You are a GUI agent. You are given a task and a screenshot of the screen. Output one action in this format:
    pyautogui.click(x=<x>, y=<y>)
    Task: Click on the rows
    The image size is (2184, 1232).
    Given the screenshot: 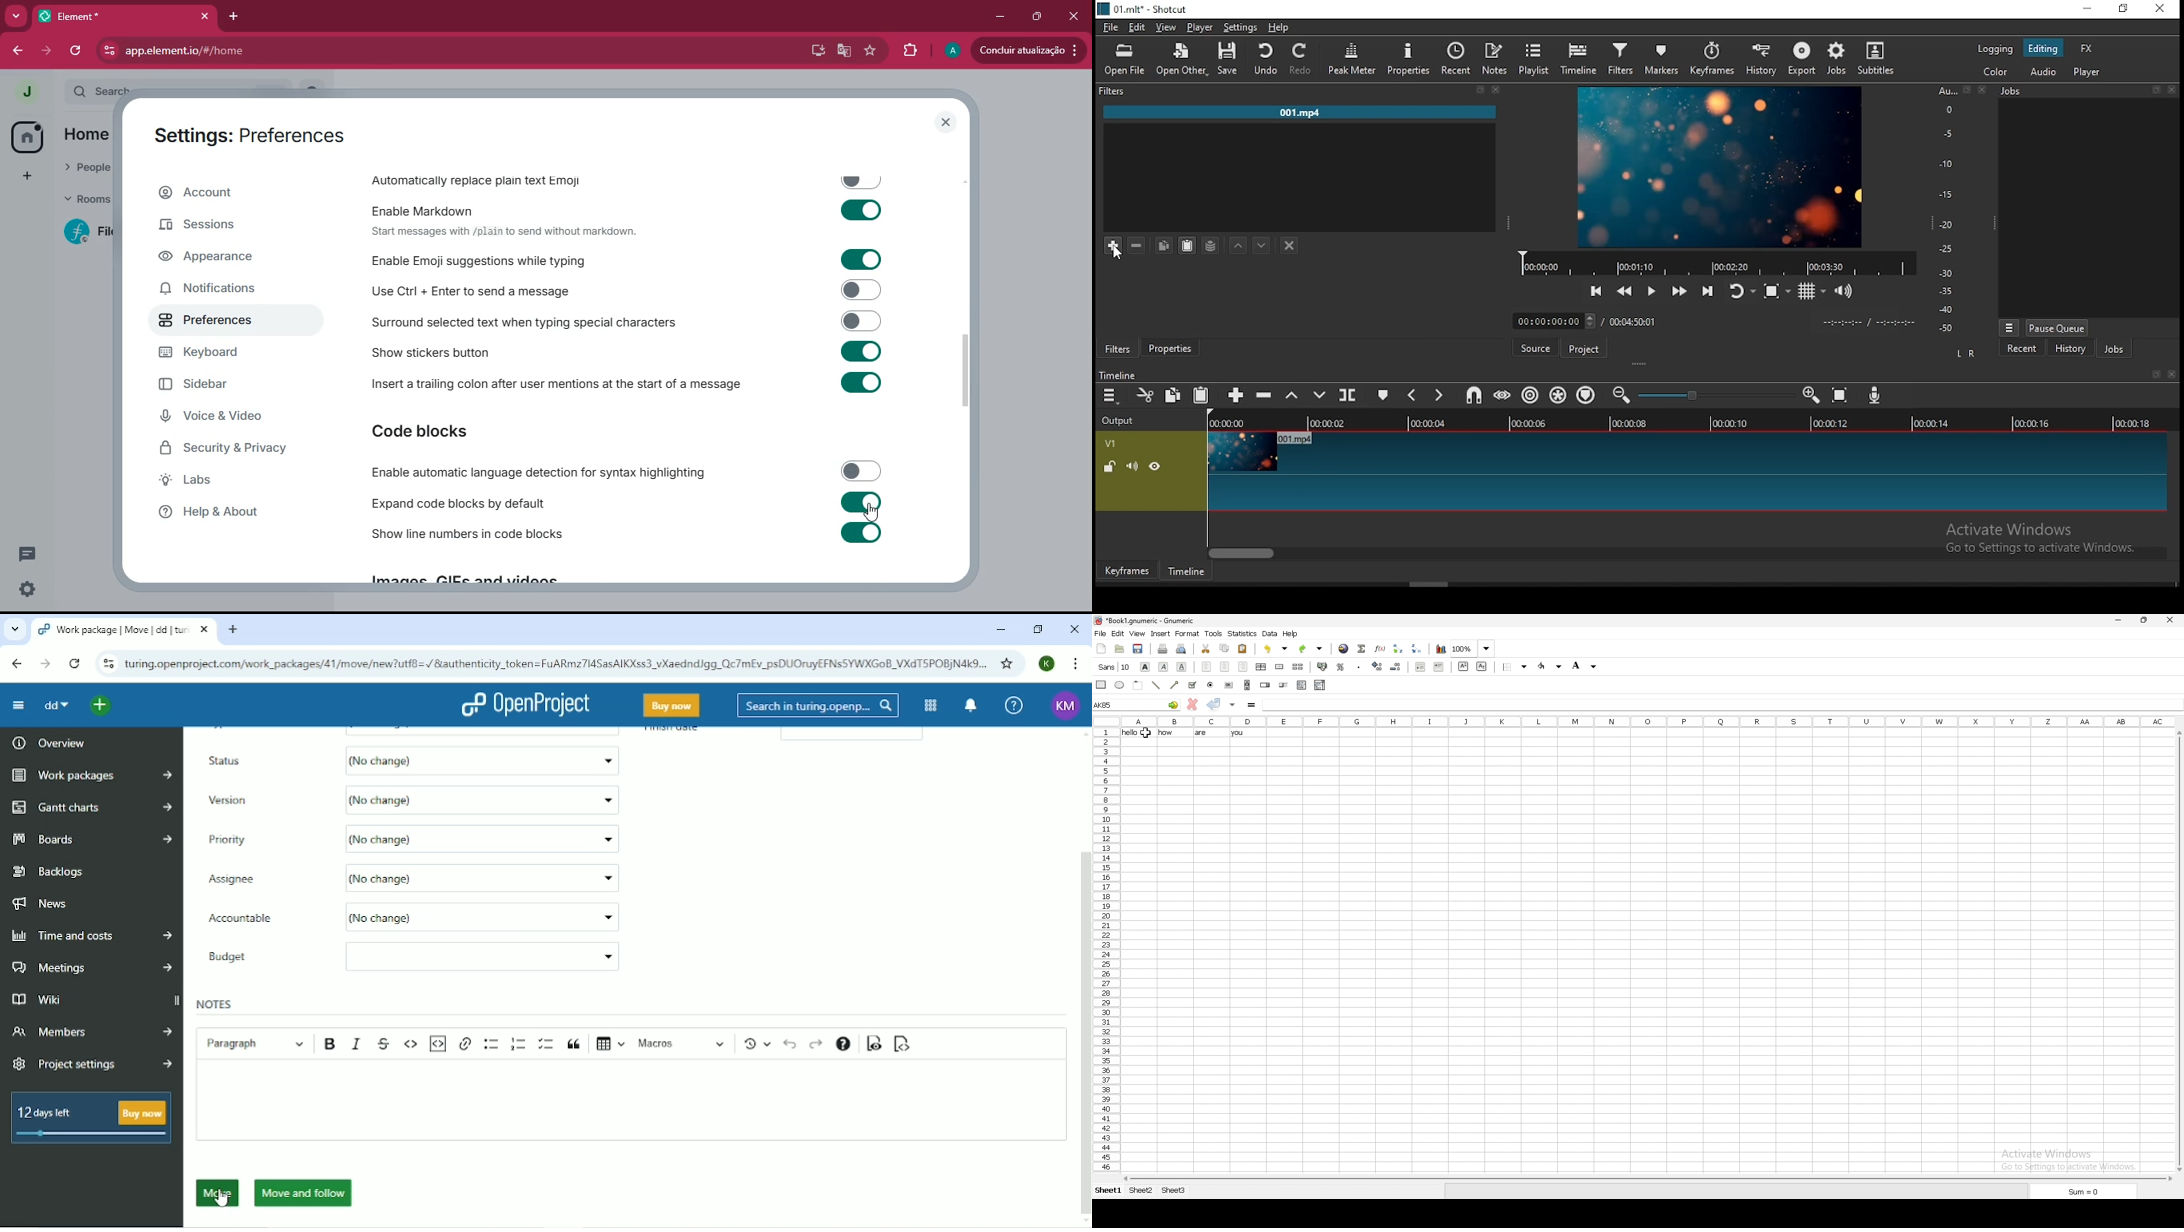 What is the action you would take?
    pyautogui.click(x=1106, y=950)
    